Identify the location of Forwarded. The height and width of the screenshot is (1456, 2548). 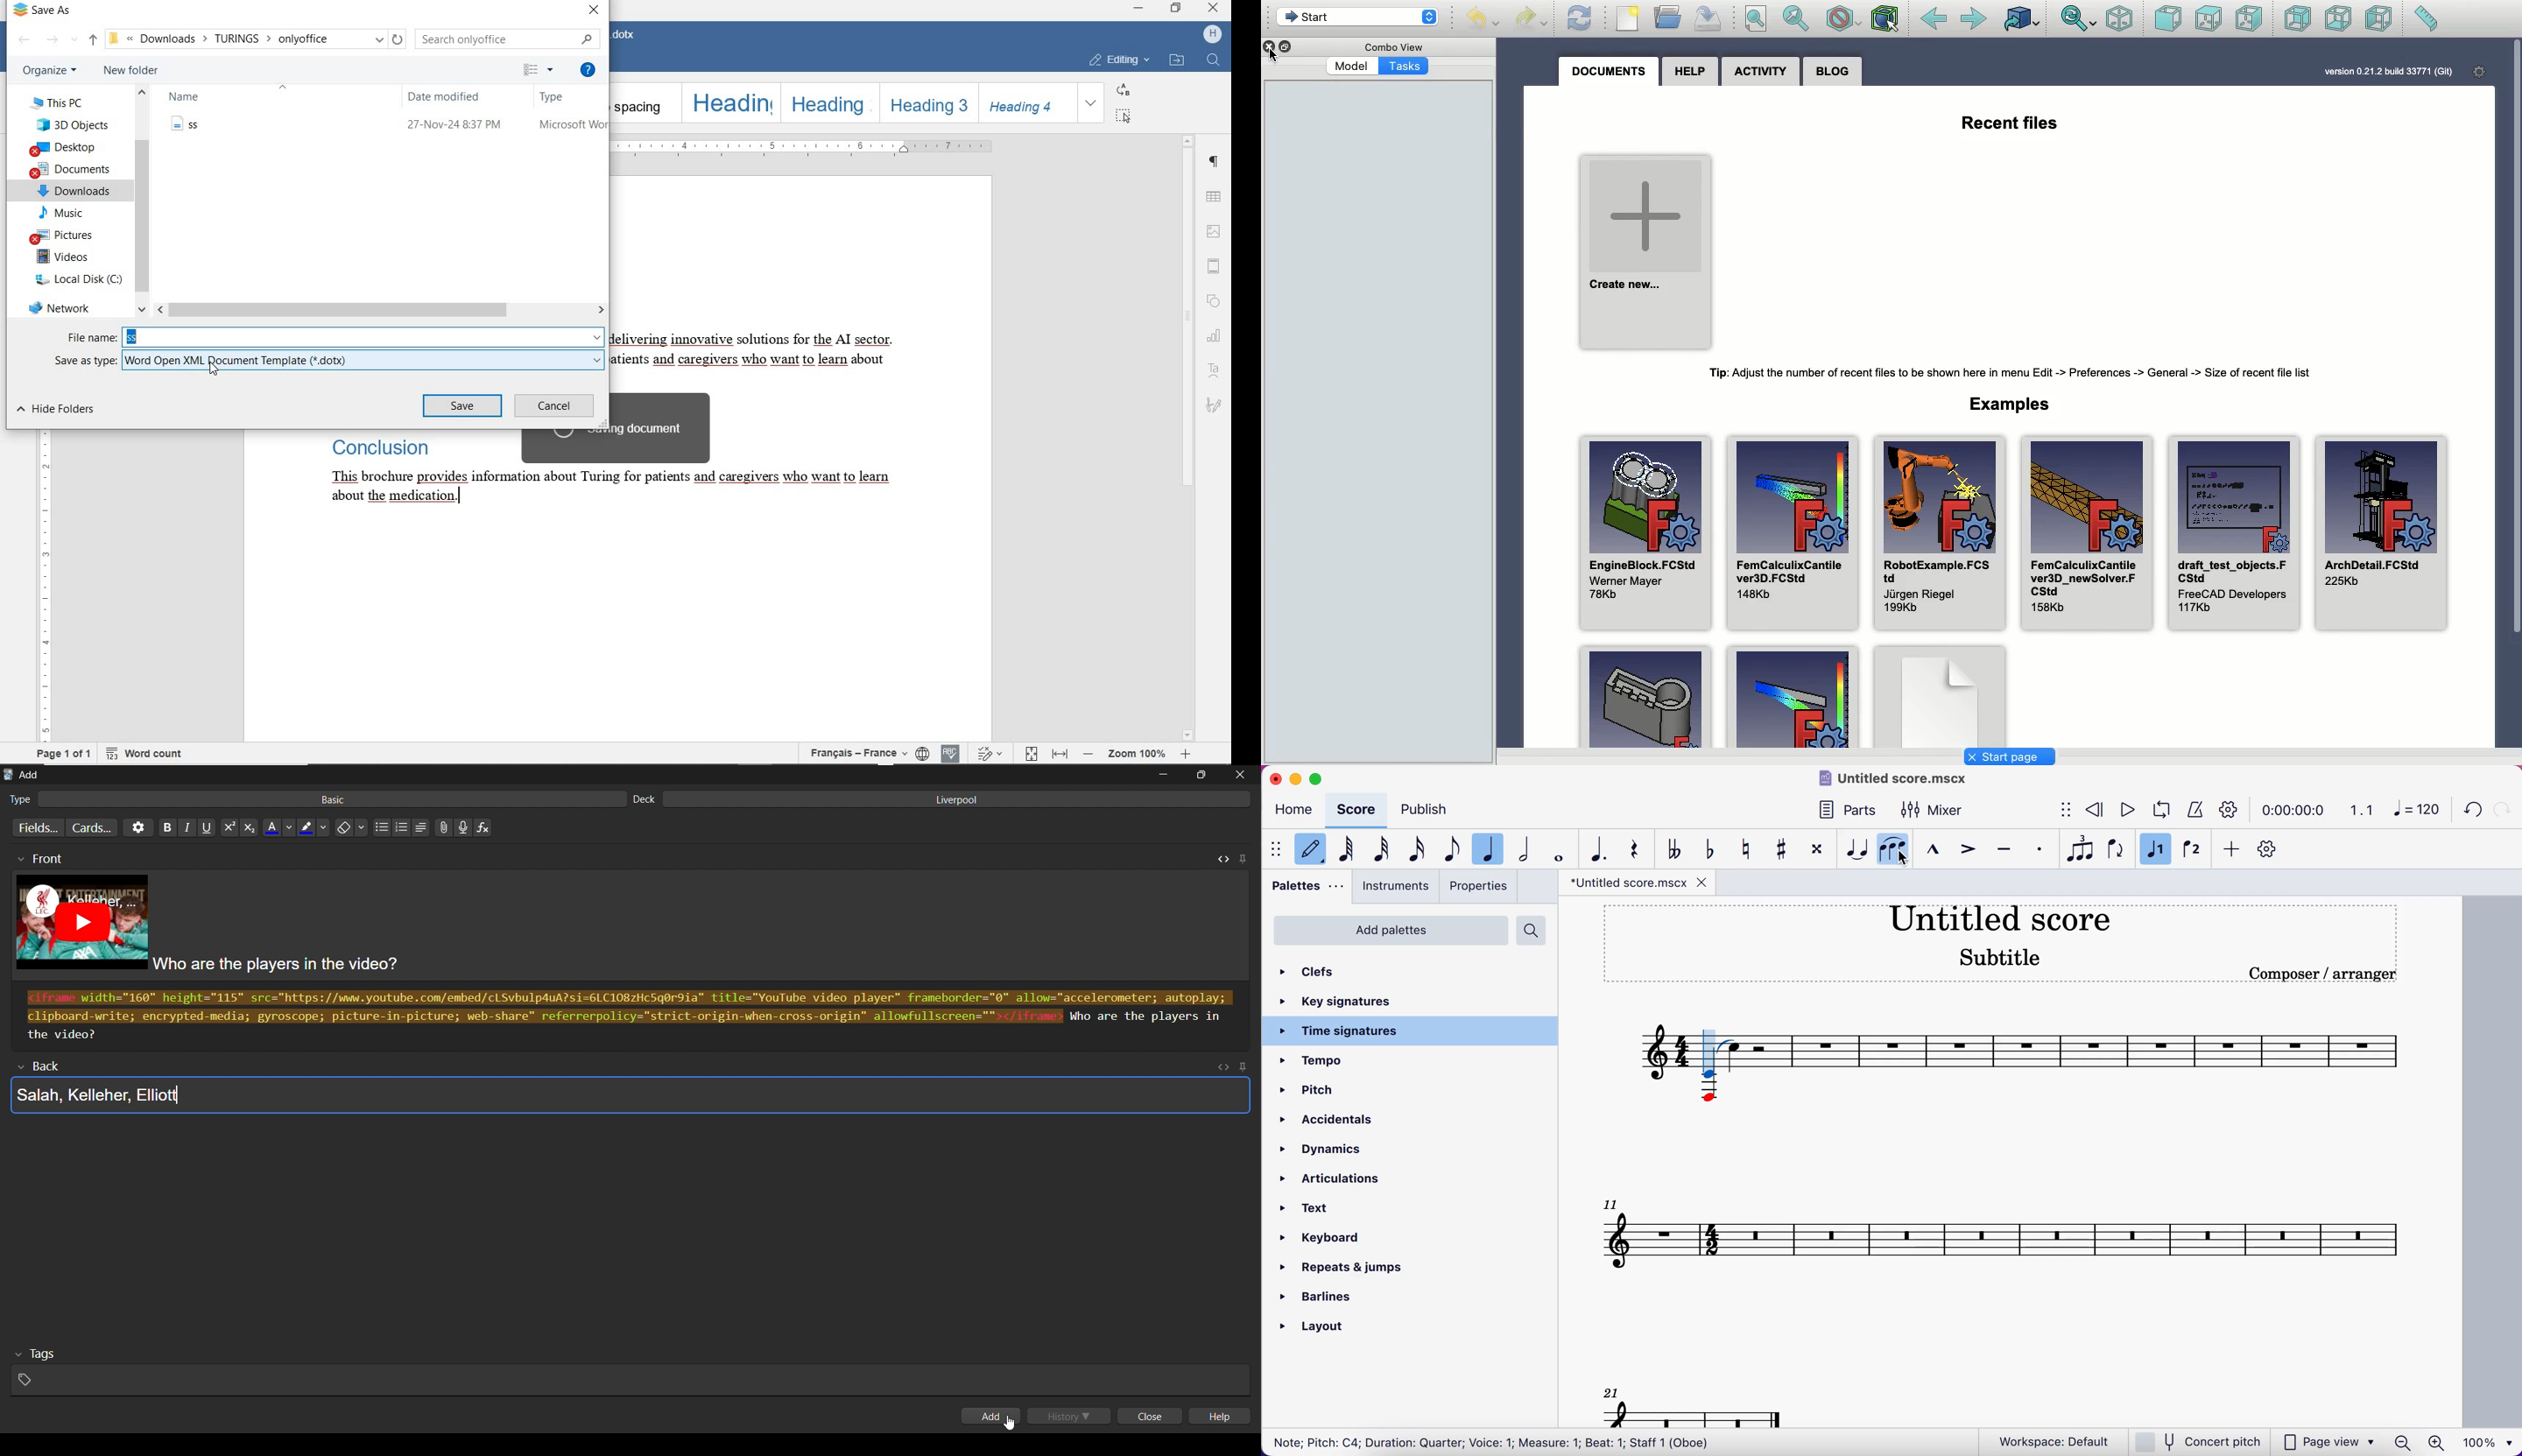
(1974, 18).